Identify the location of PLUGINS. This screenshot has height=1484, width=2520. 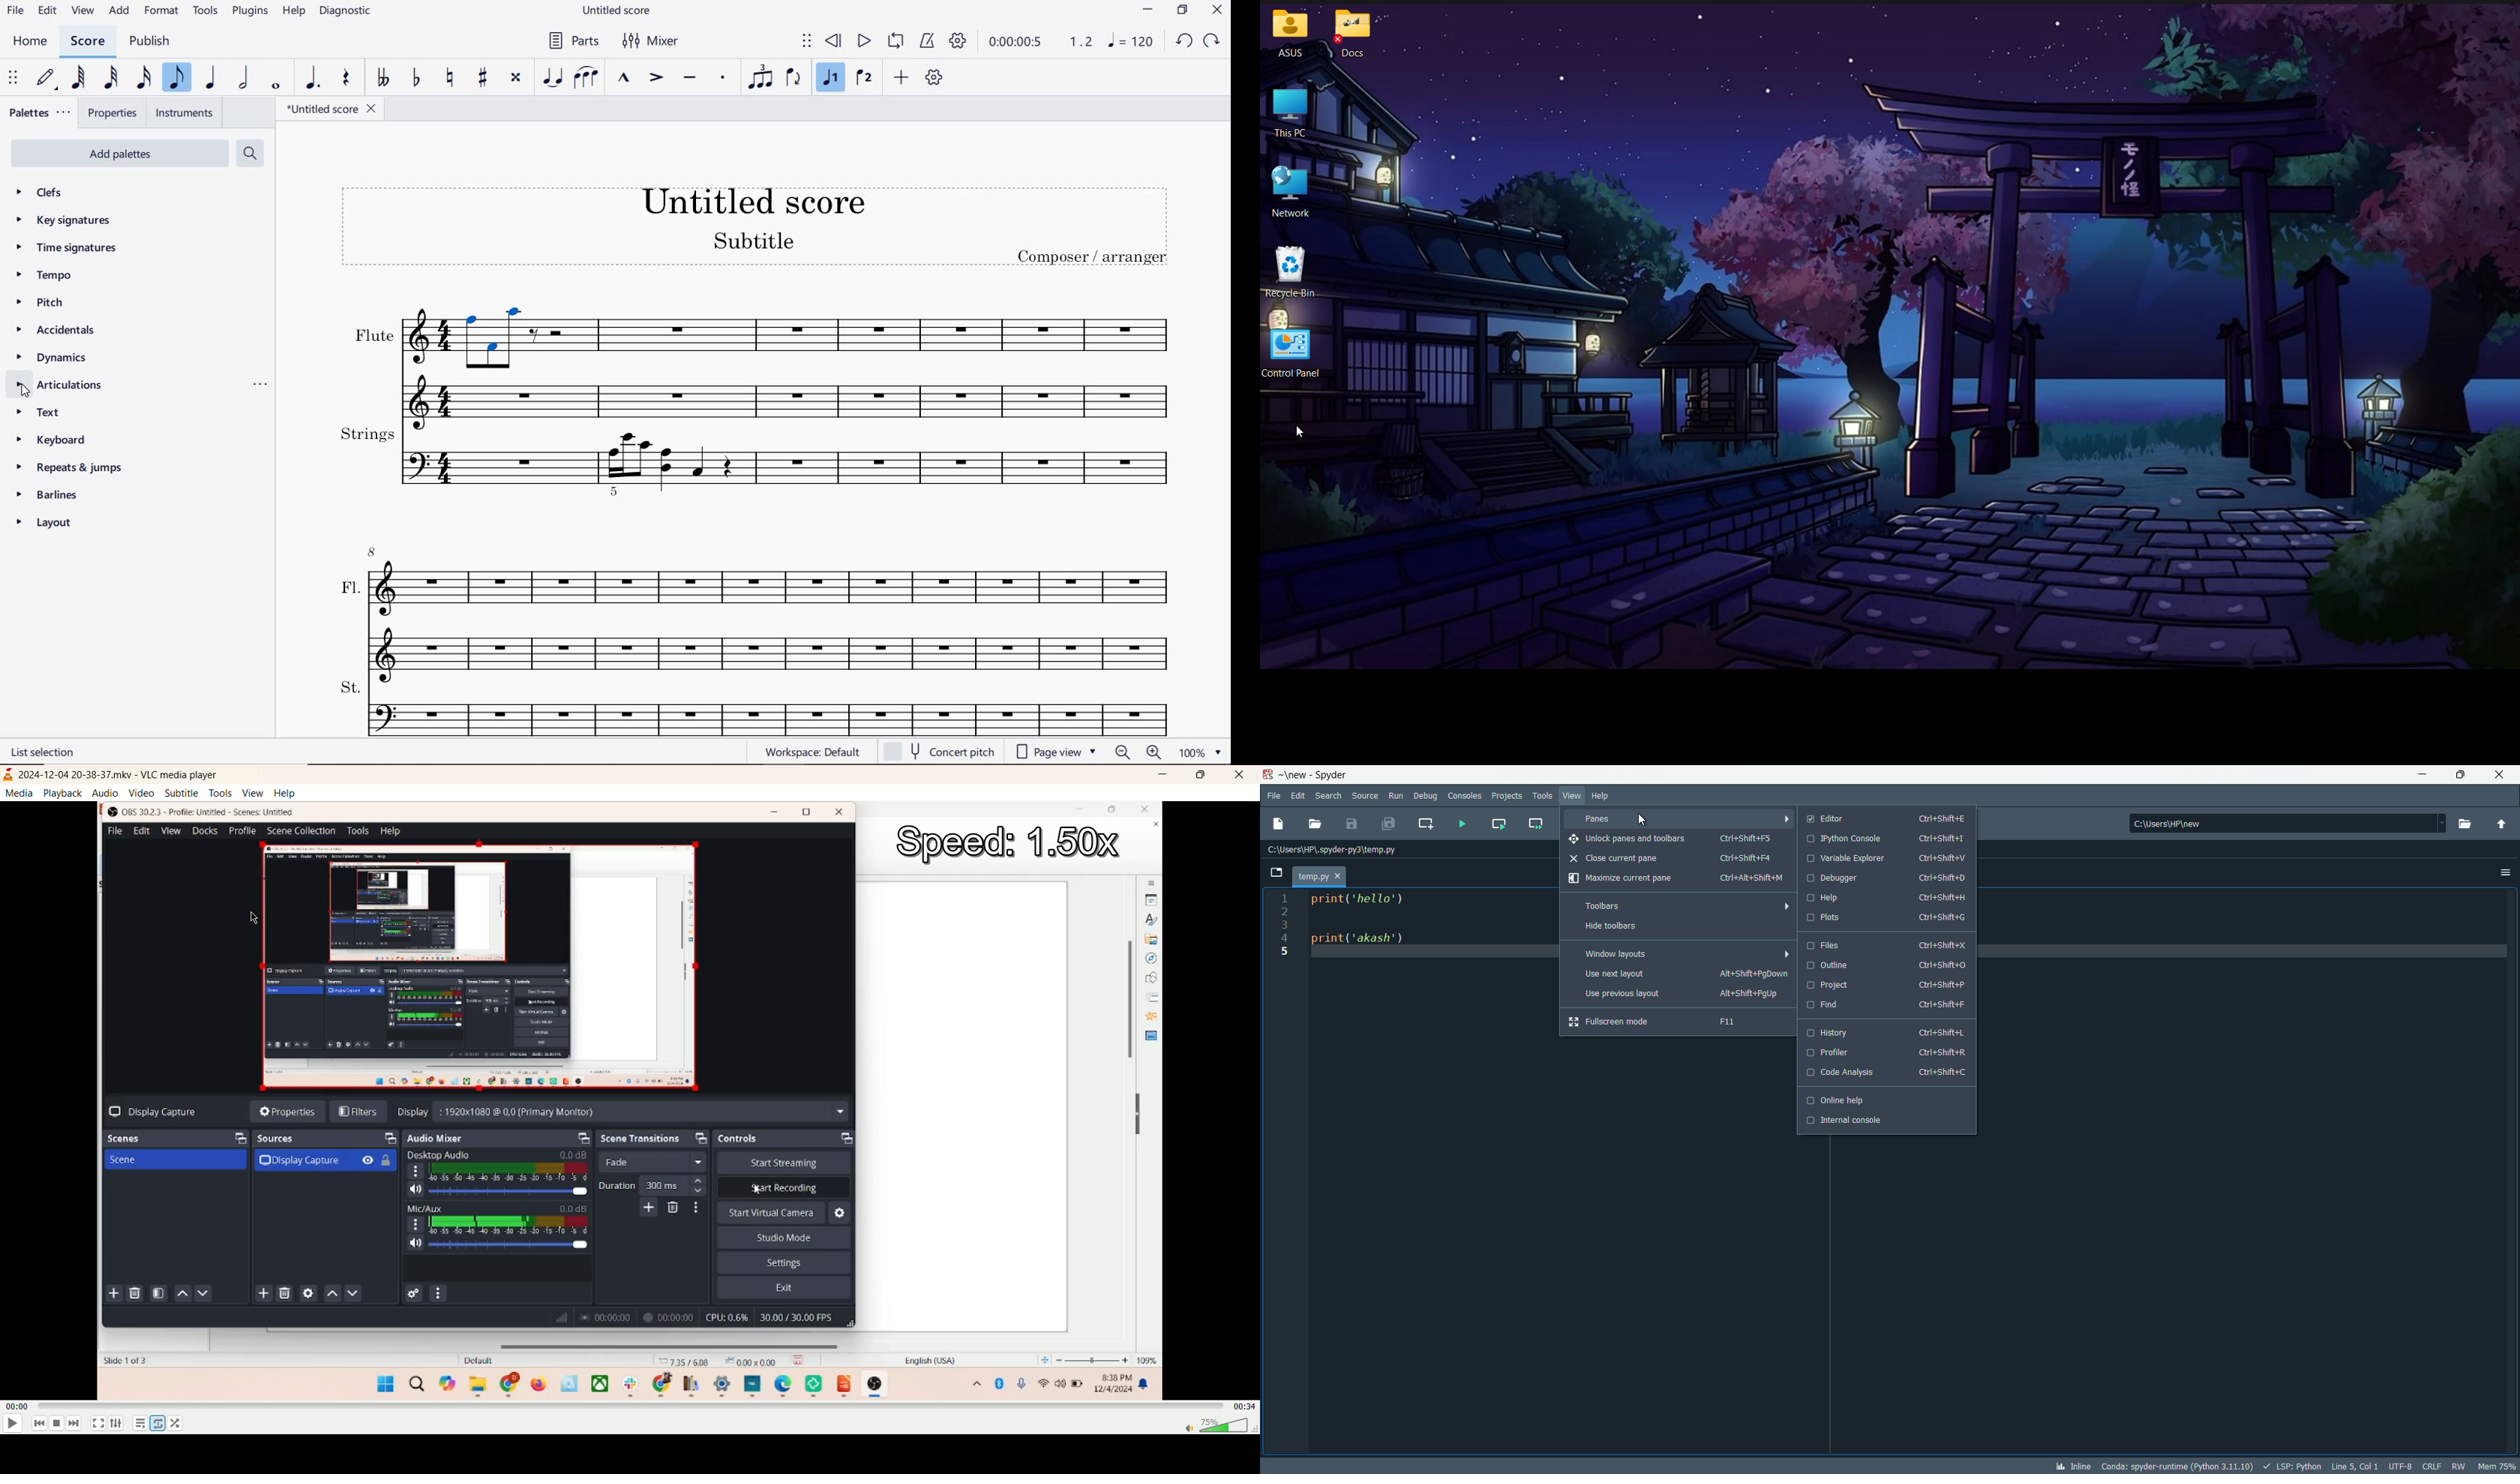
(251, 12).